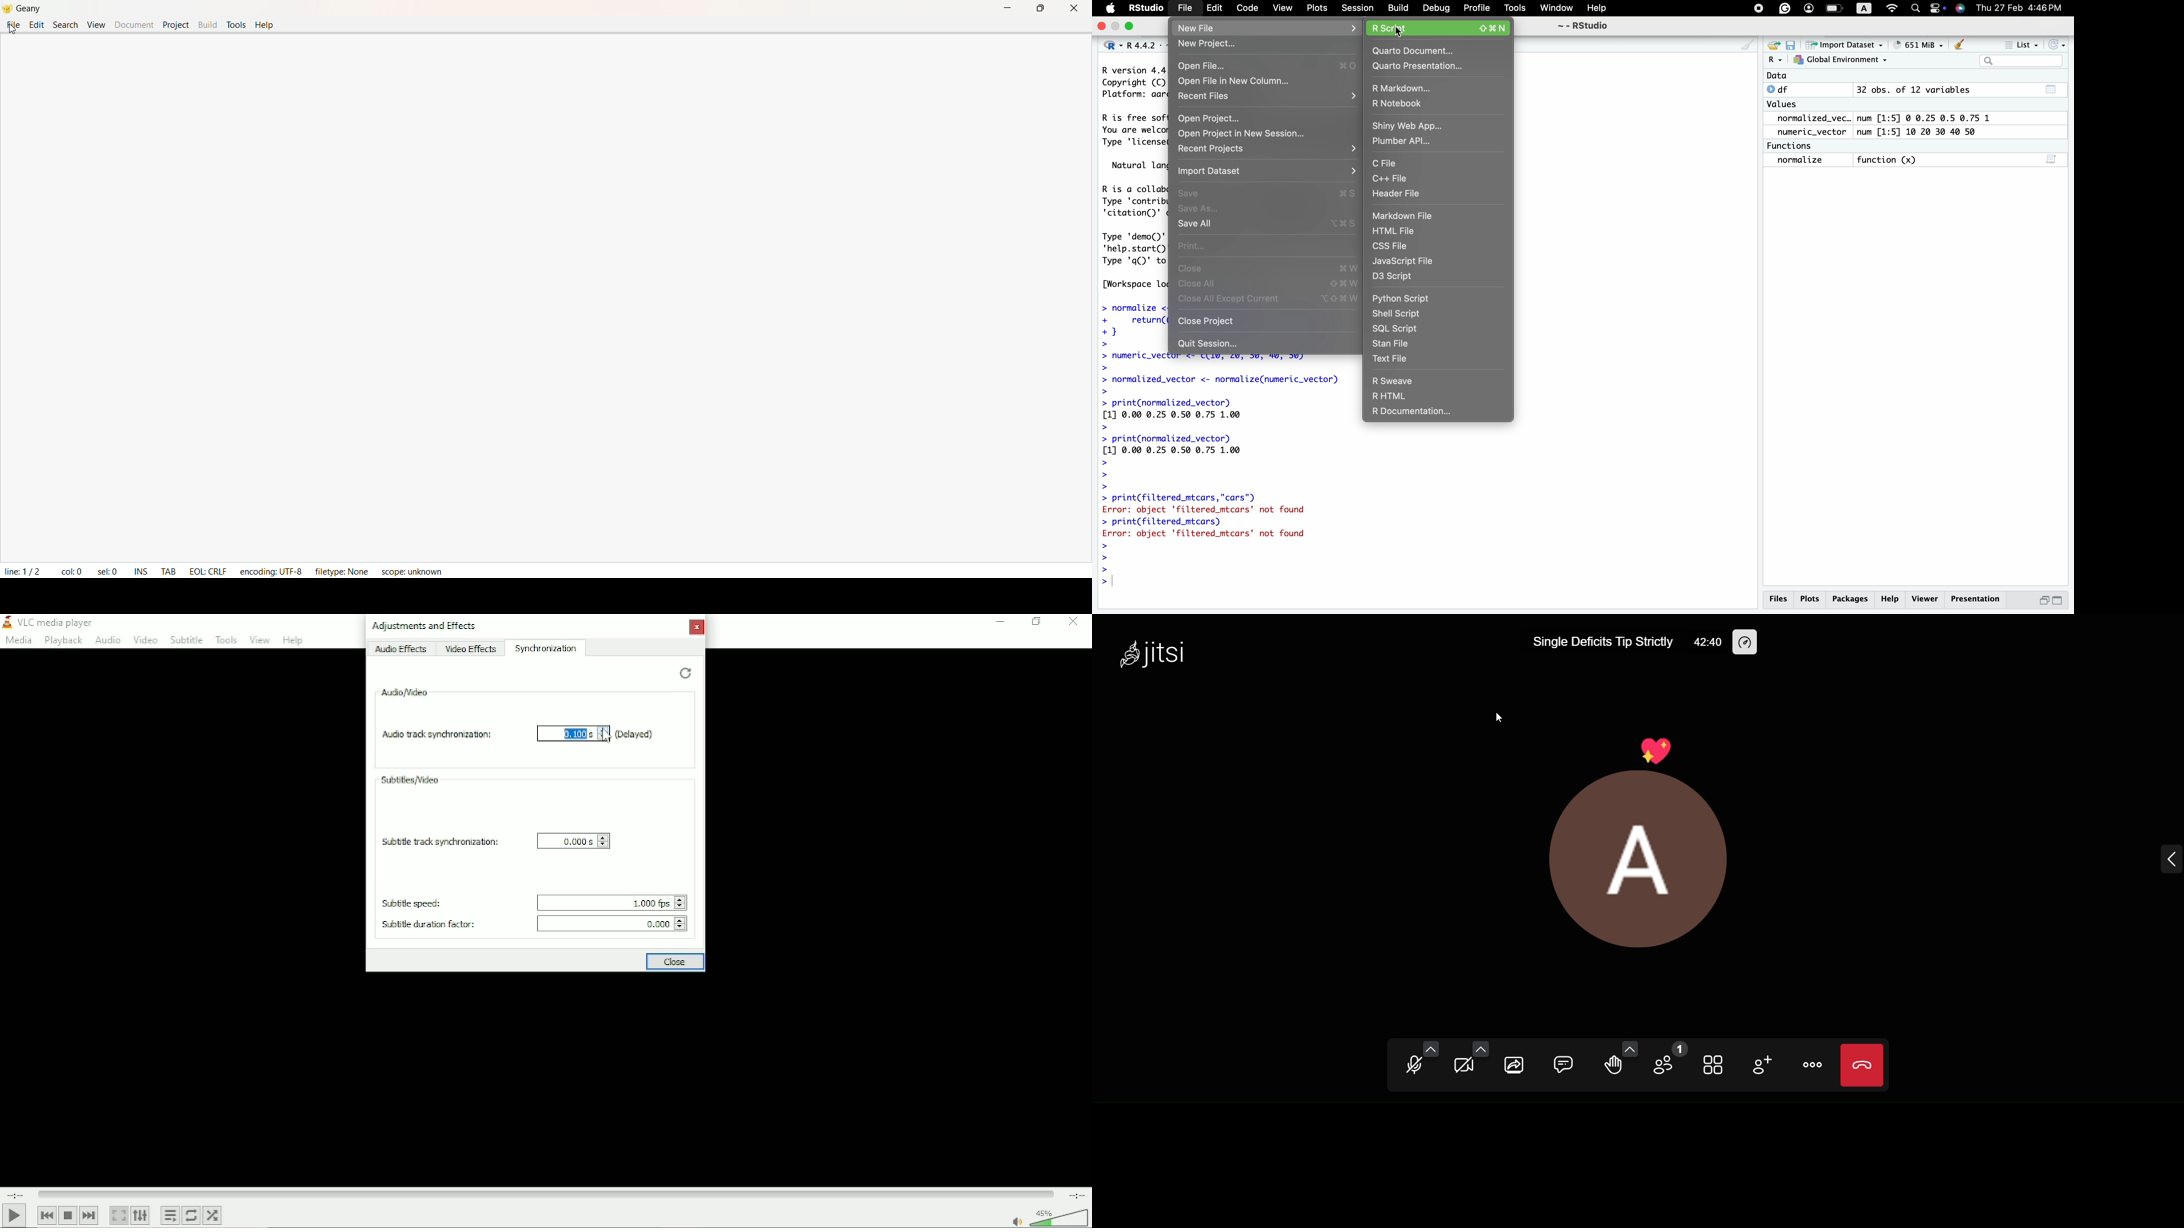  I want to click on Functions, so click(1798, 146).